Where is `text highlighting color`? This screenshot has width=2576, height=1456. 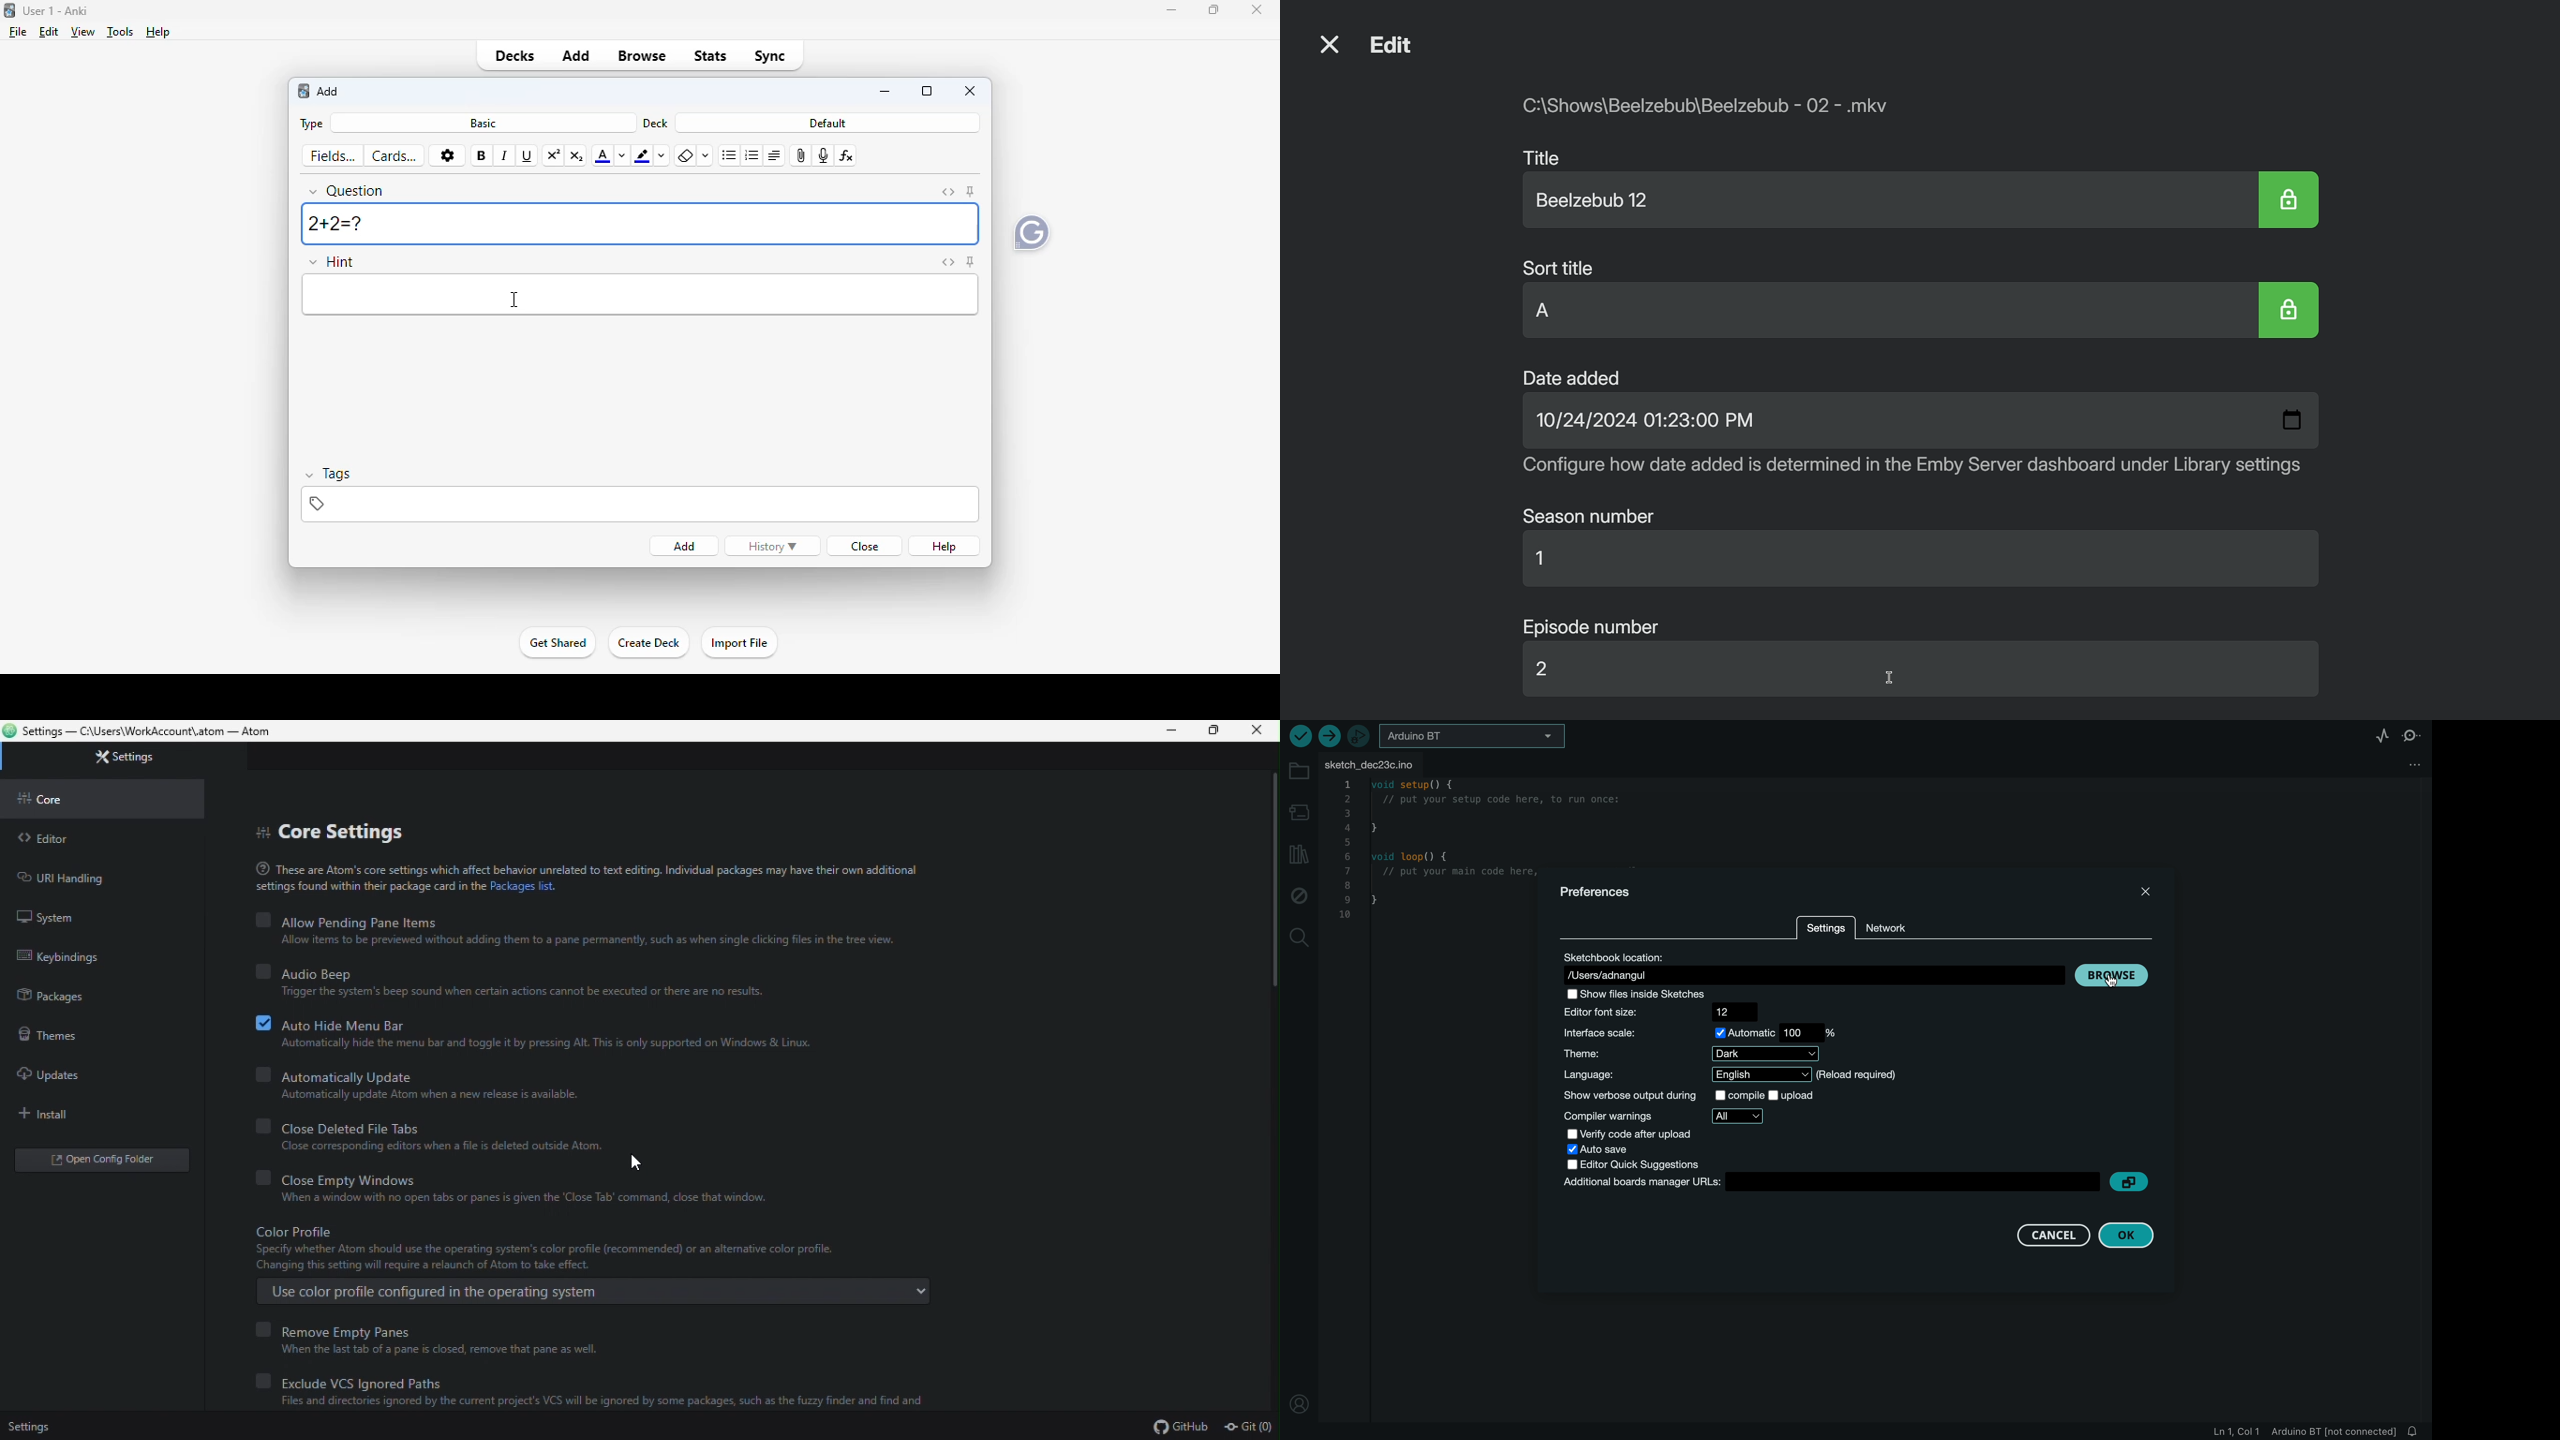
text highlighting color is located at coordinates (643, 156).